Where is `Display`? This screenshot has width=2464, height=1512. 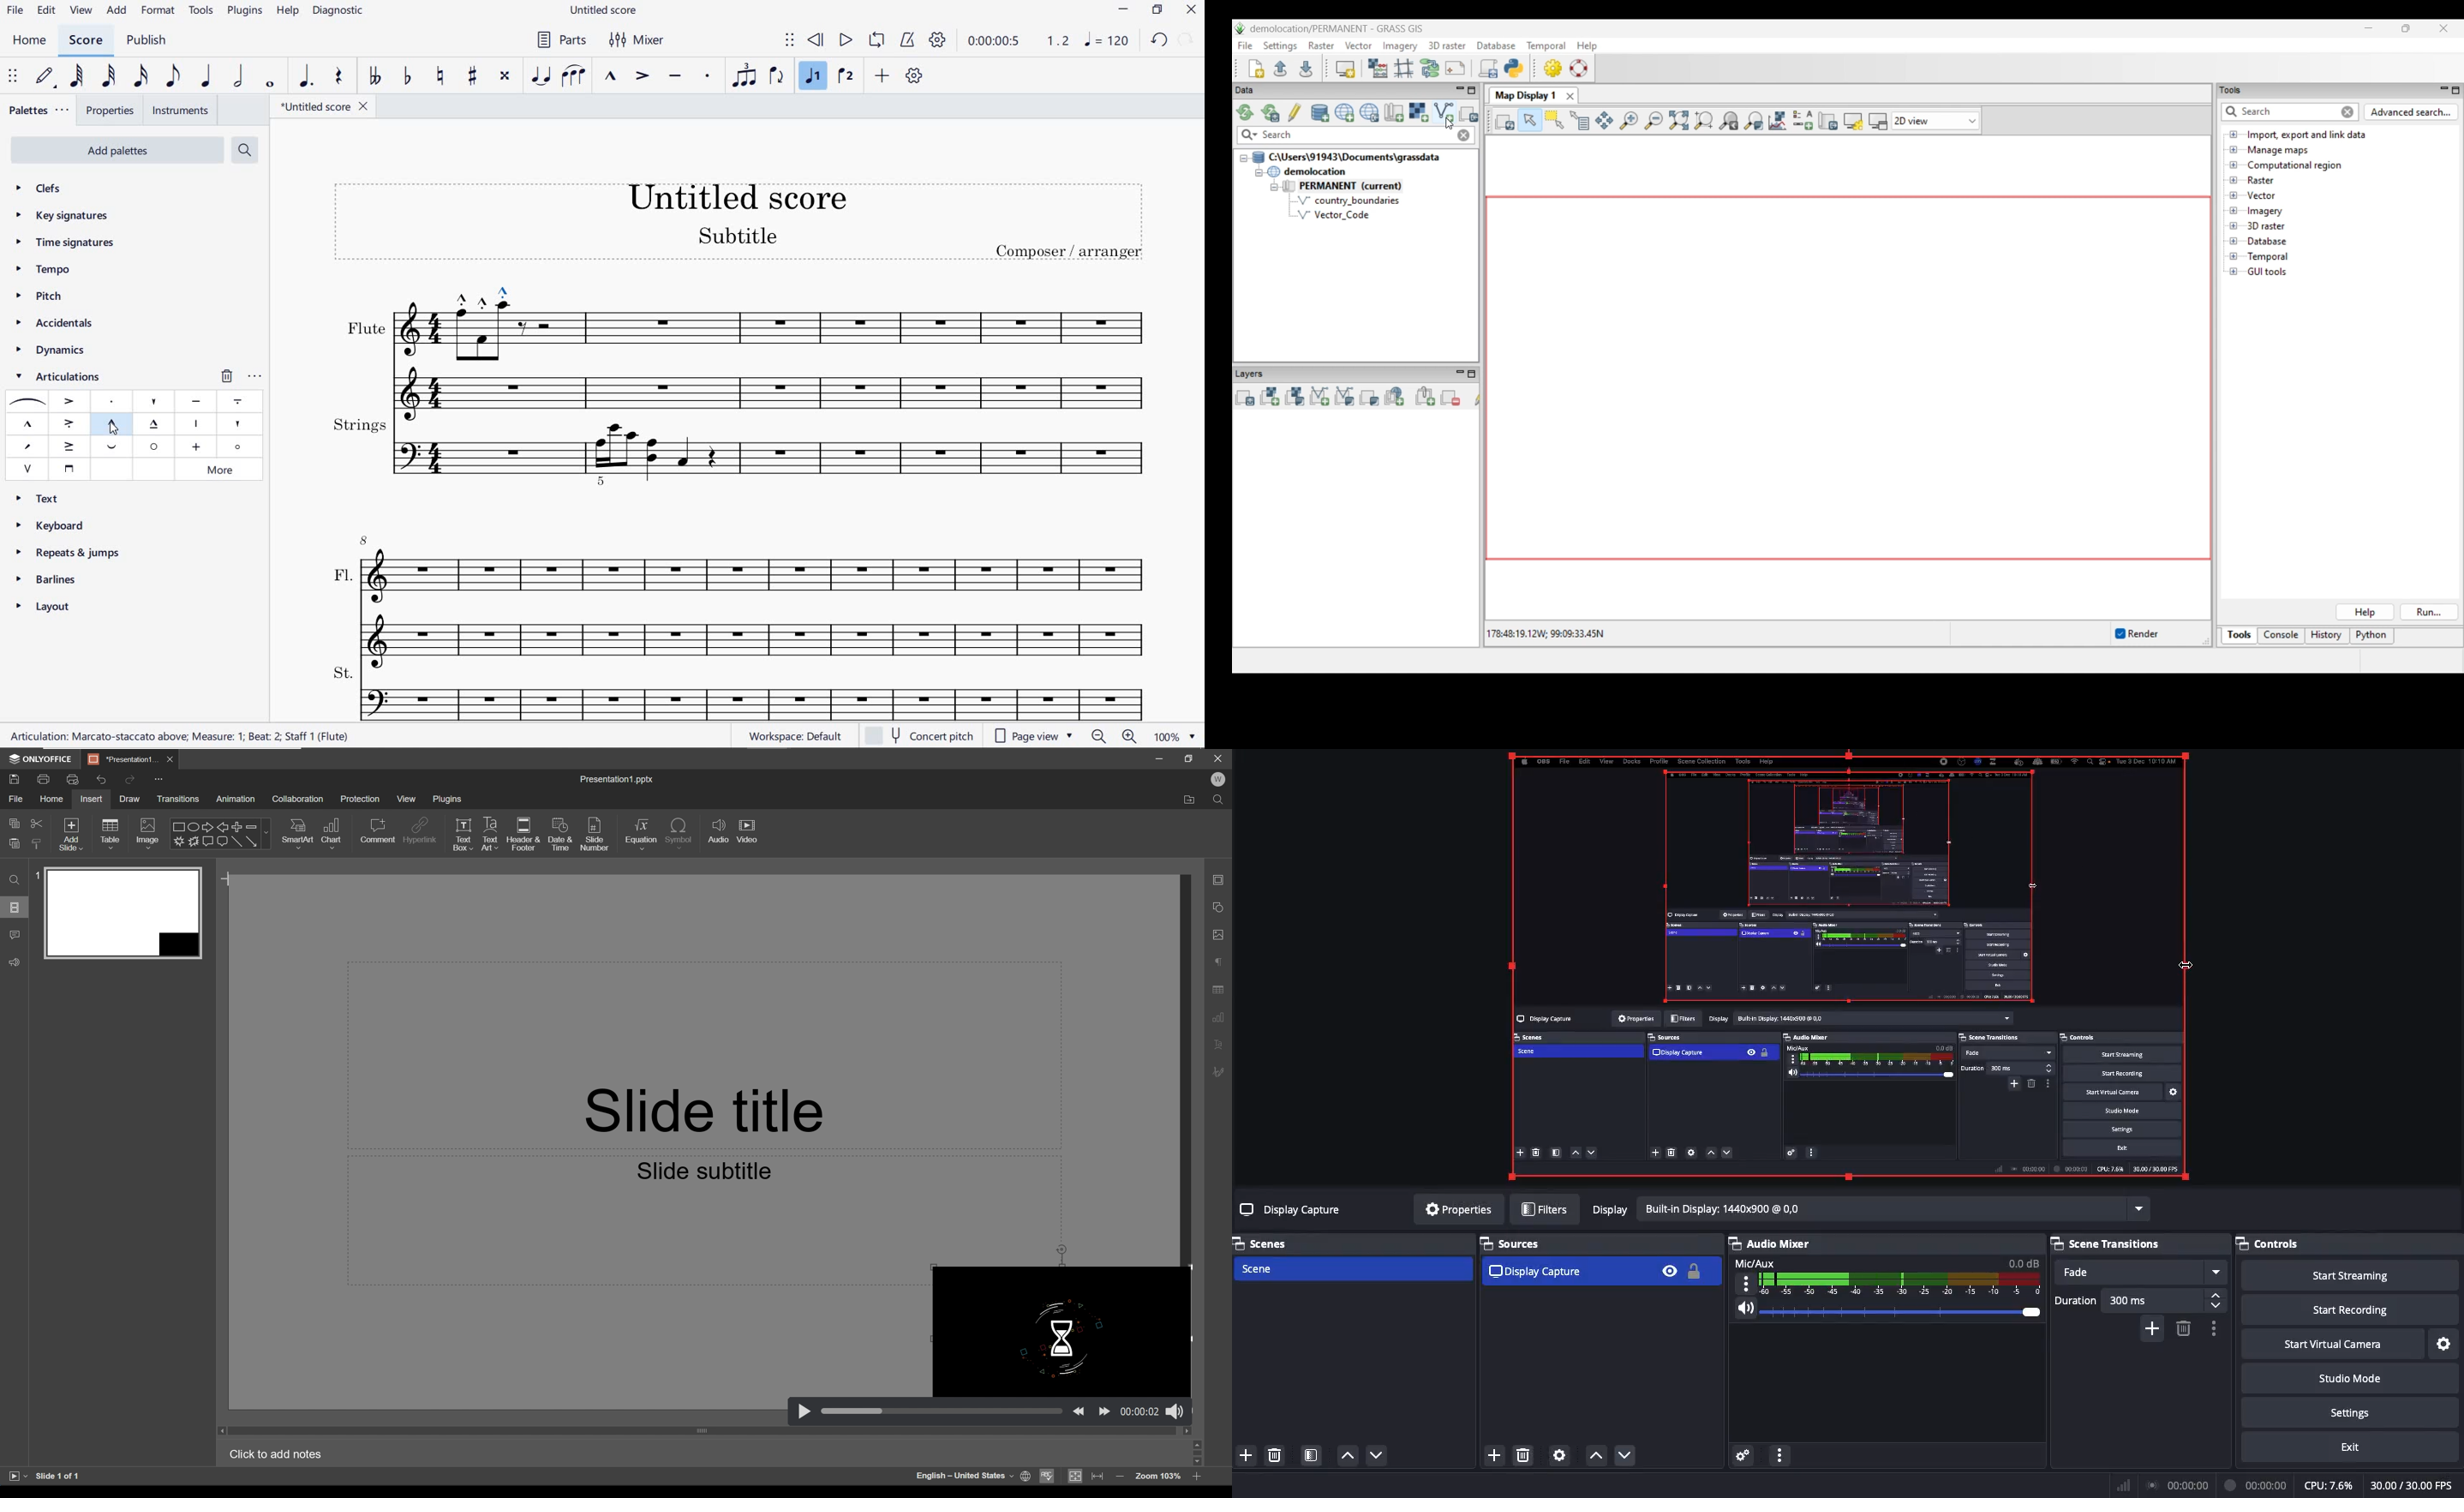 Display is located at coordinates (1869, 1211).